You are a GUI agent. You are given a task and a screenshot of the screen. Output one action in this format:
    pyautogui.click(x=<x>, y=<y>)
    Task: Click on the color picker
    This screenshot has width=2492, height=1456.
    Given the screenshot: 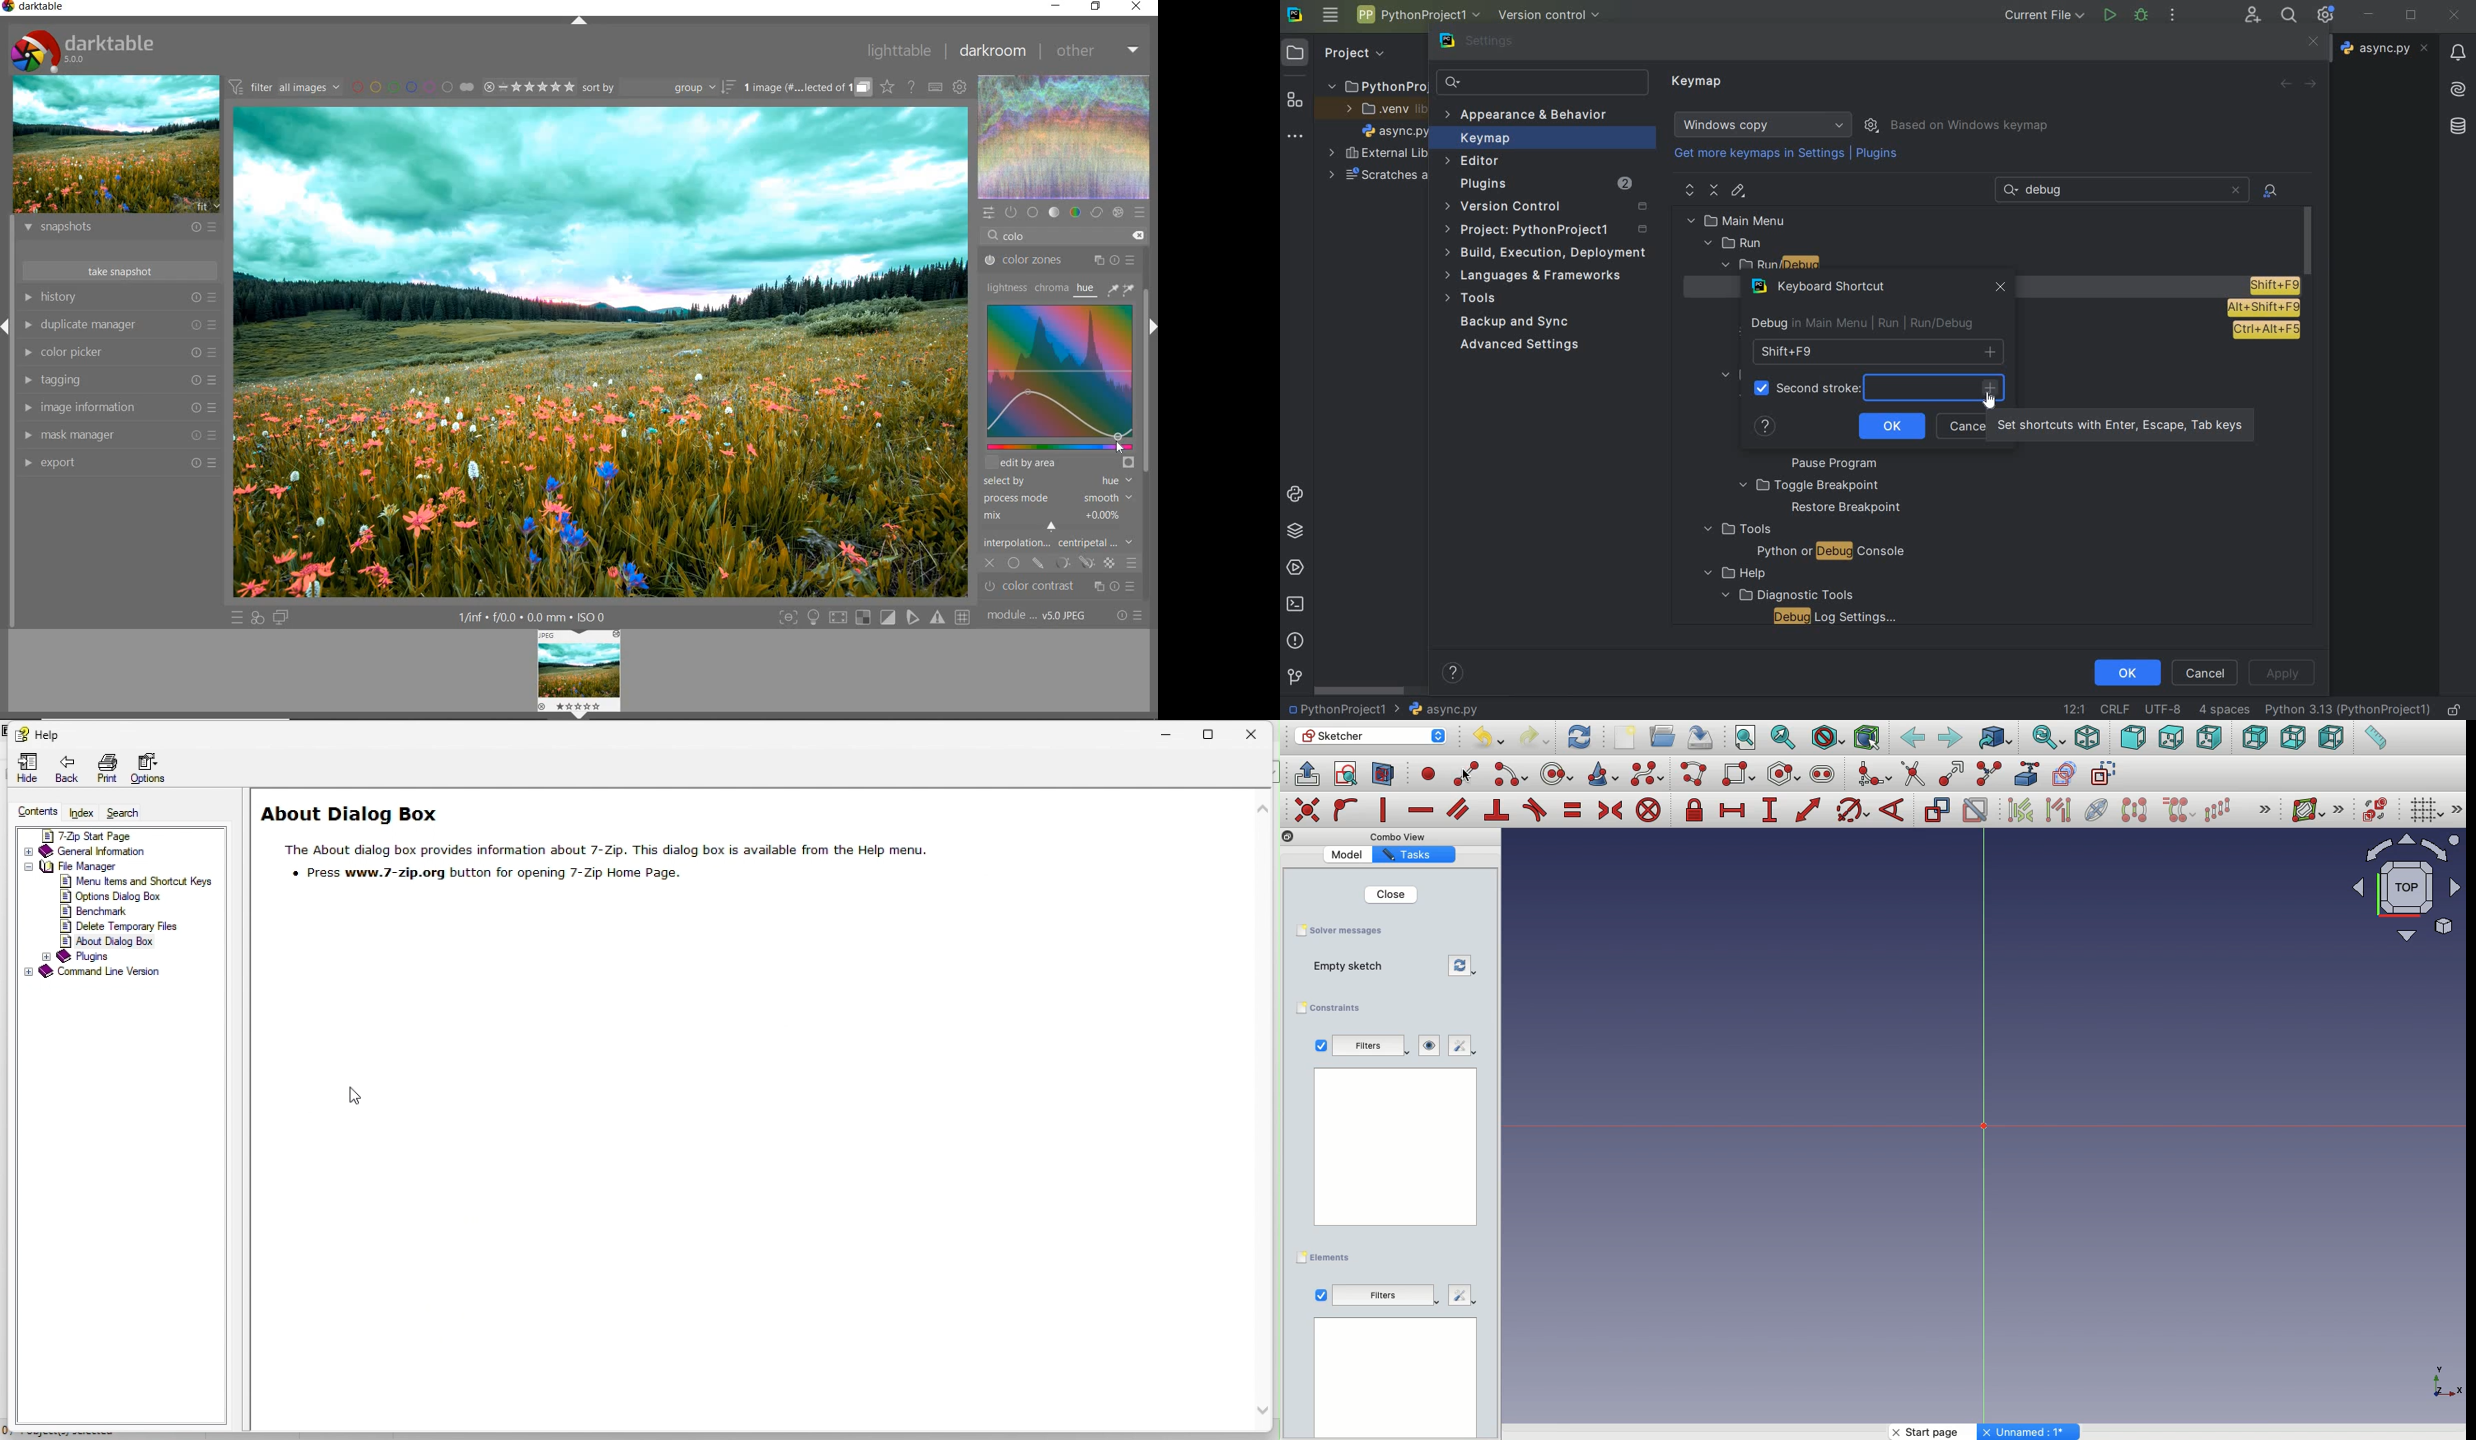 What is the action you would take?
    pyautogui.click(x=119, y=352)
    